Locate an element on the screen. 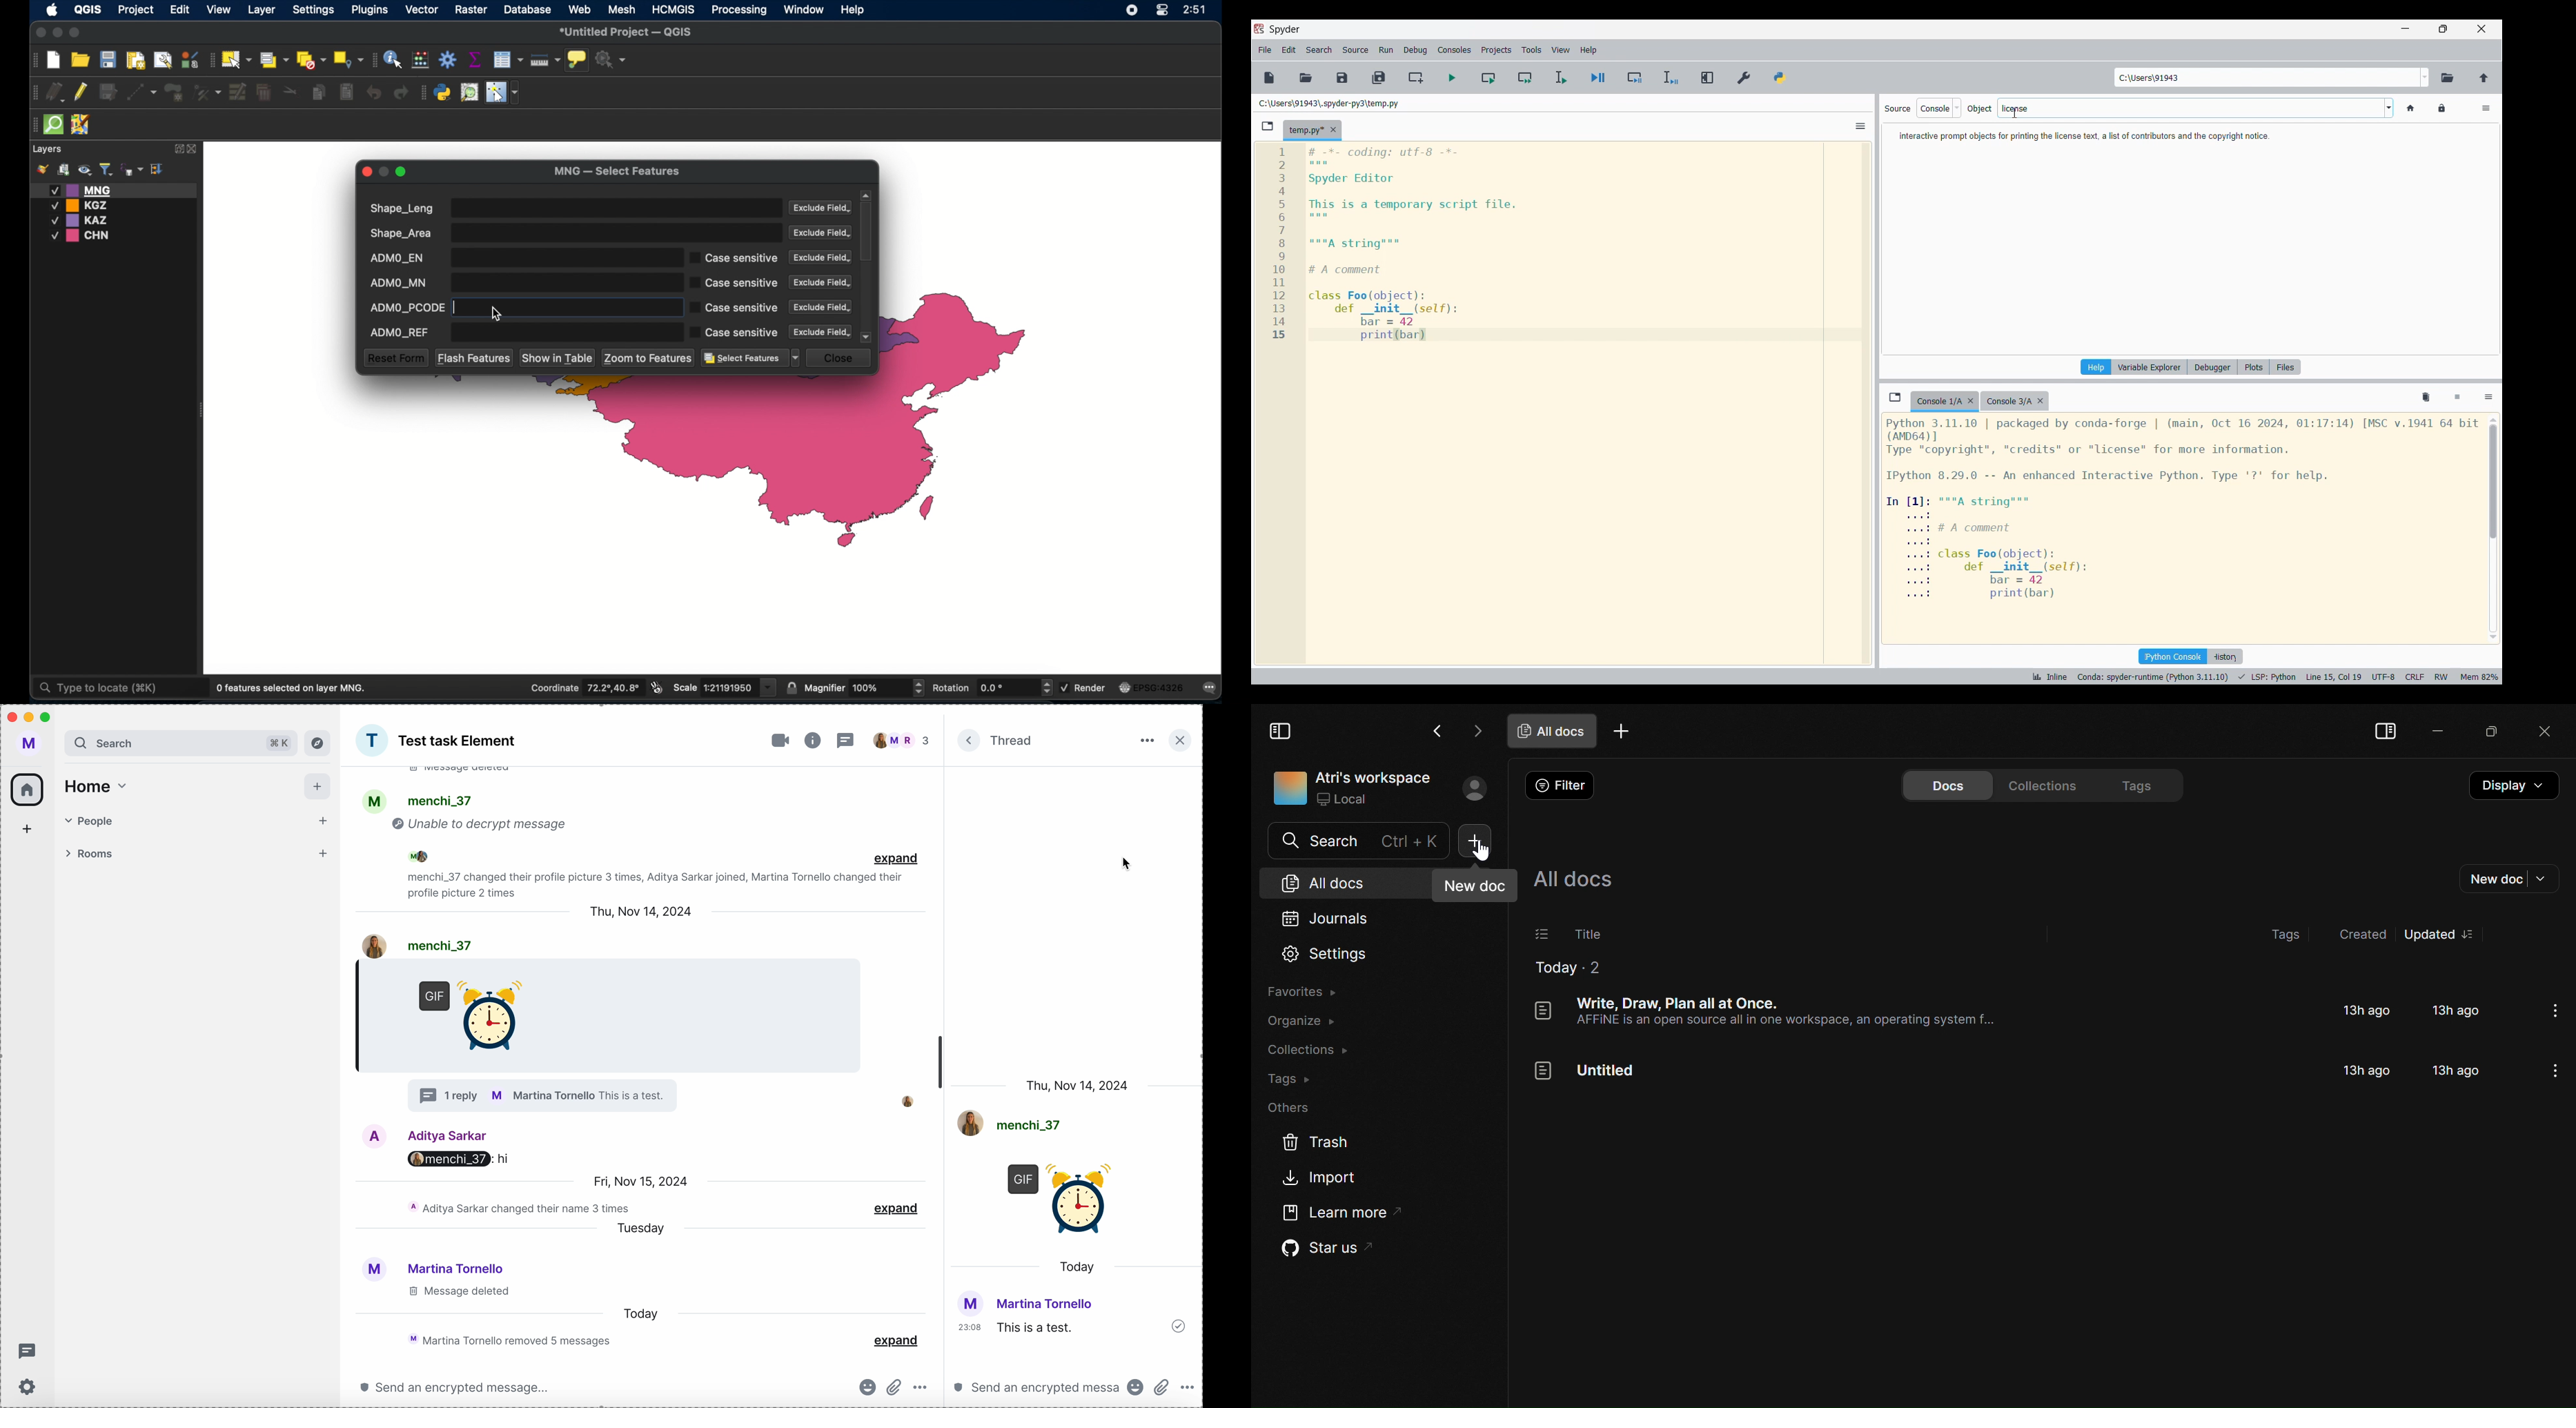 Image resolution: width=2576 pixels, height=1428 pixels. Home is located at coordinates (2412, 108).